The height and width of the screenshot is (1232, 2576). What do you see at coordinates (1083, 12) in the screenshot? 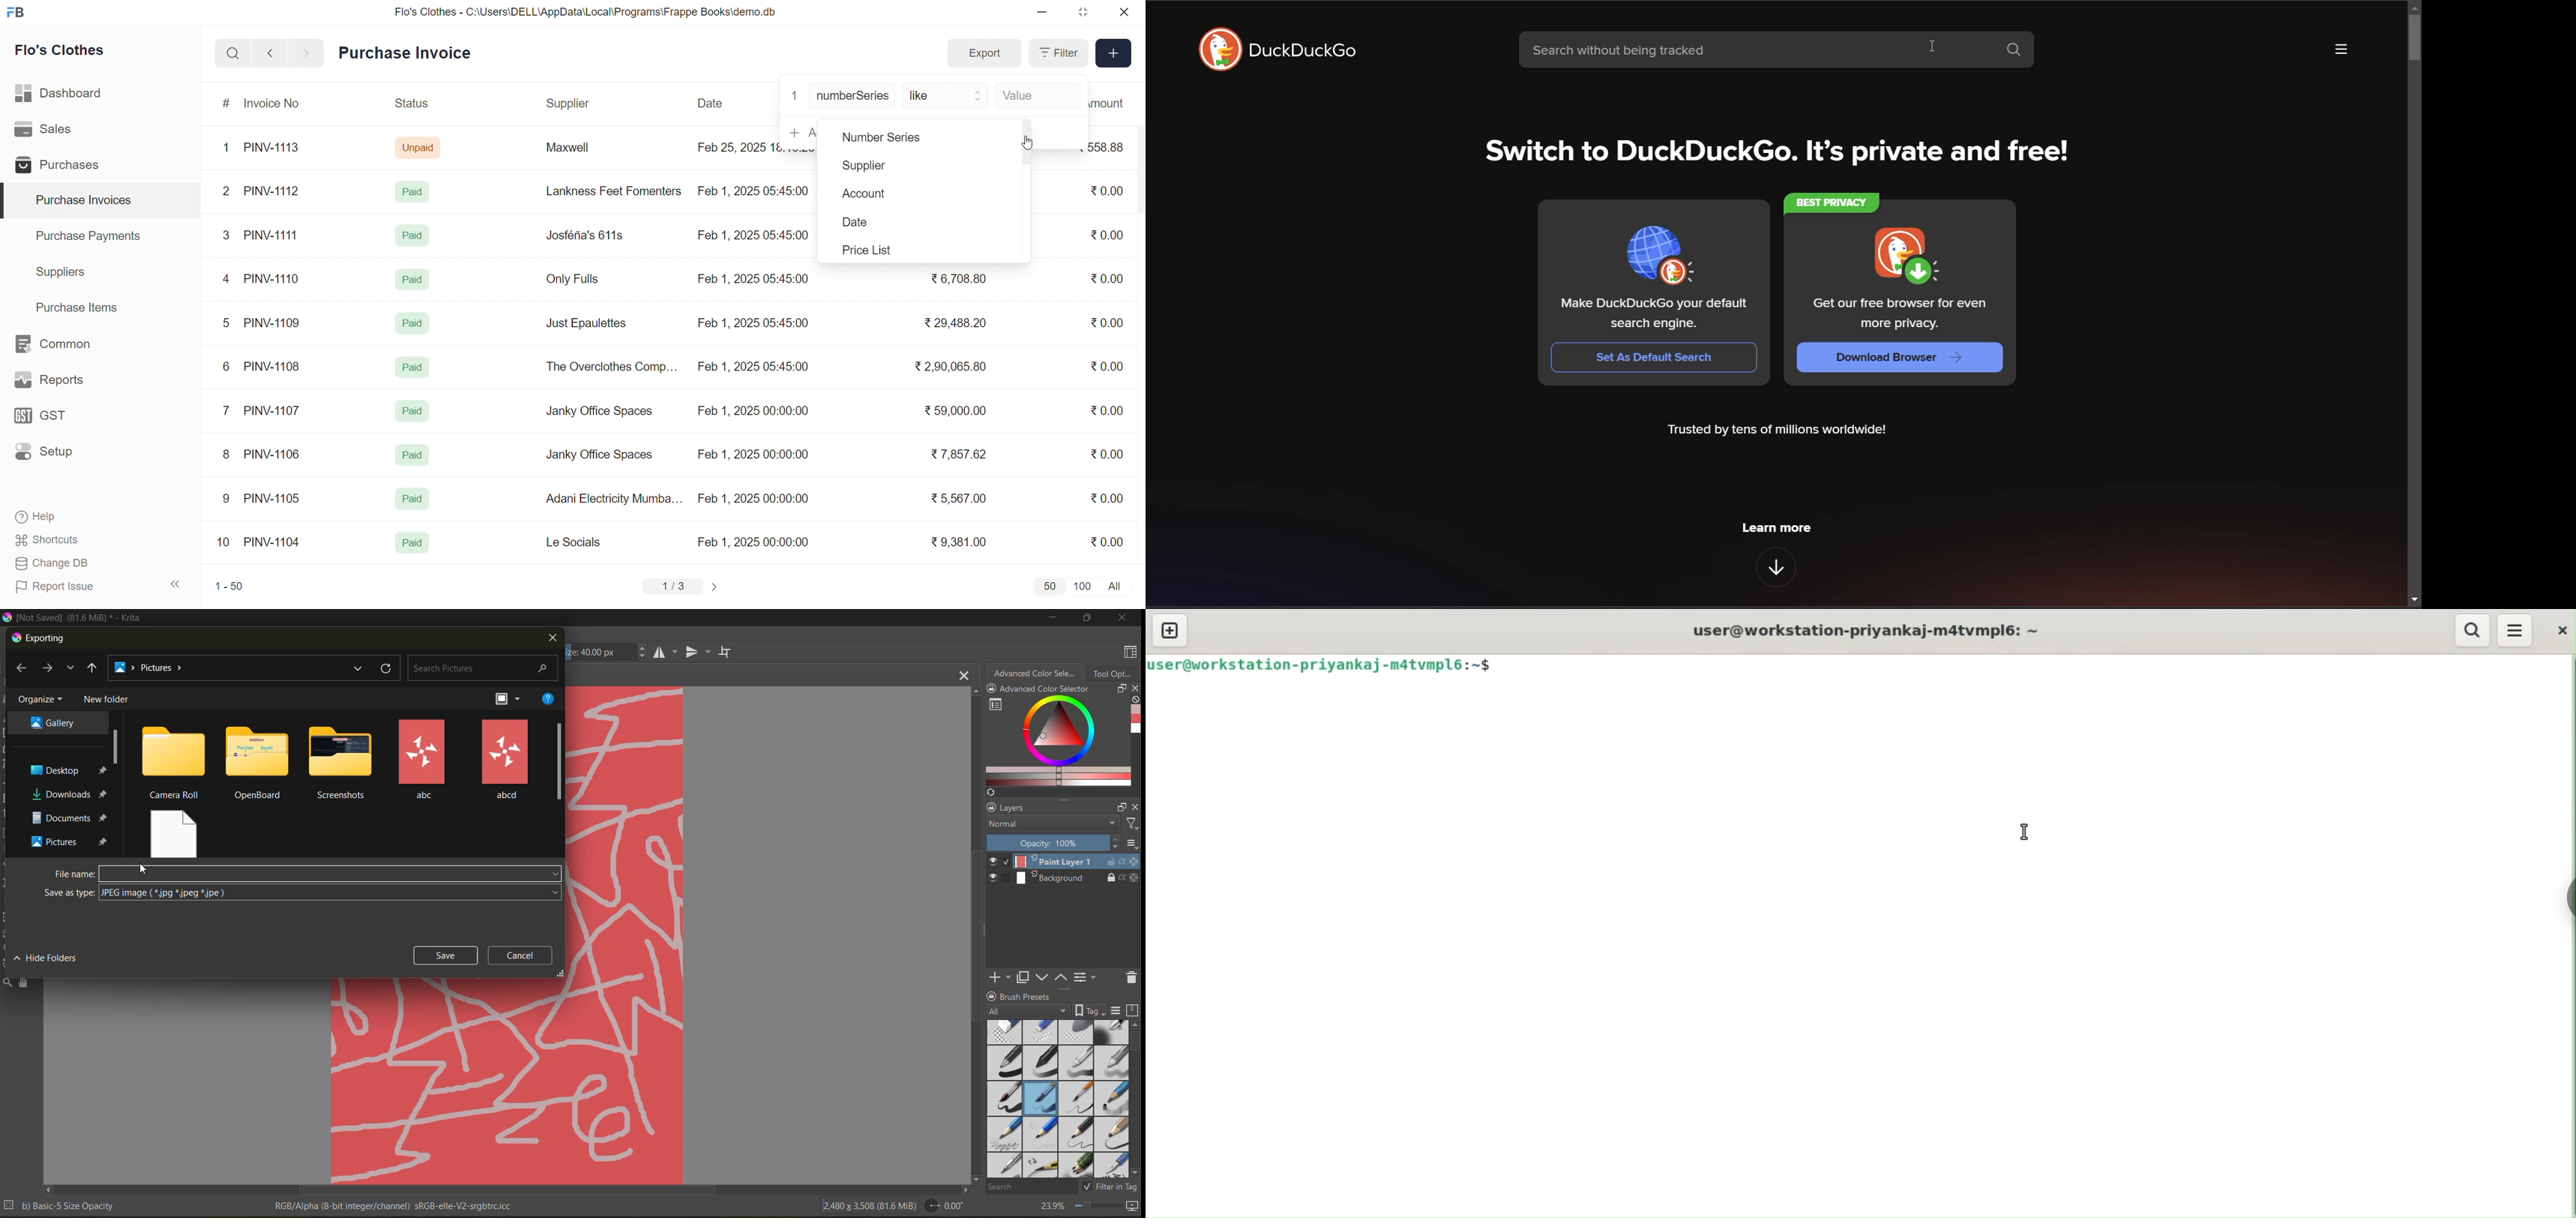
I see `resize` at bounding box center [1083, 12].